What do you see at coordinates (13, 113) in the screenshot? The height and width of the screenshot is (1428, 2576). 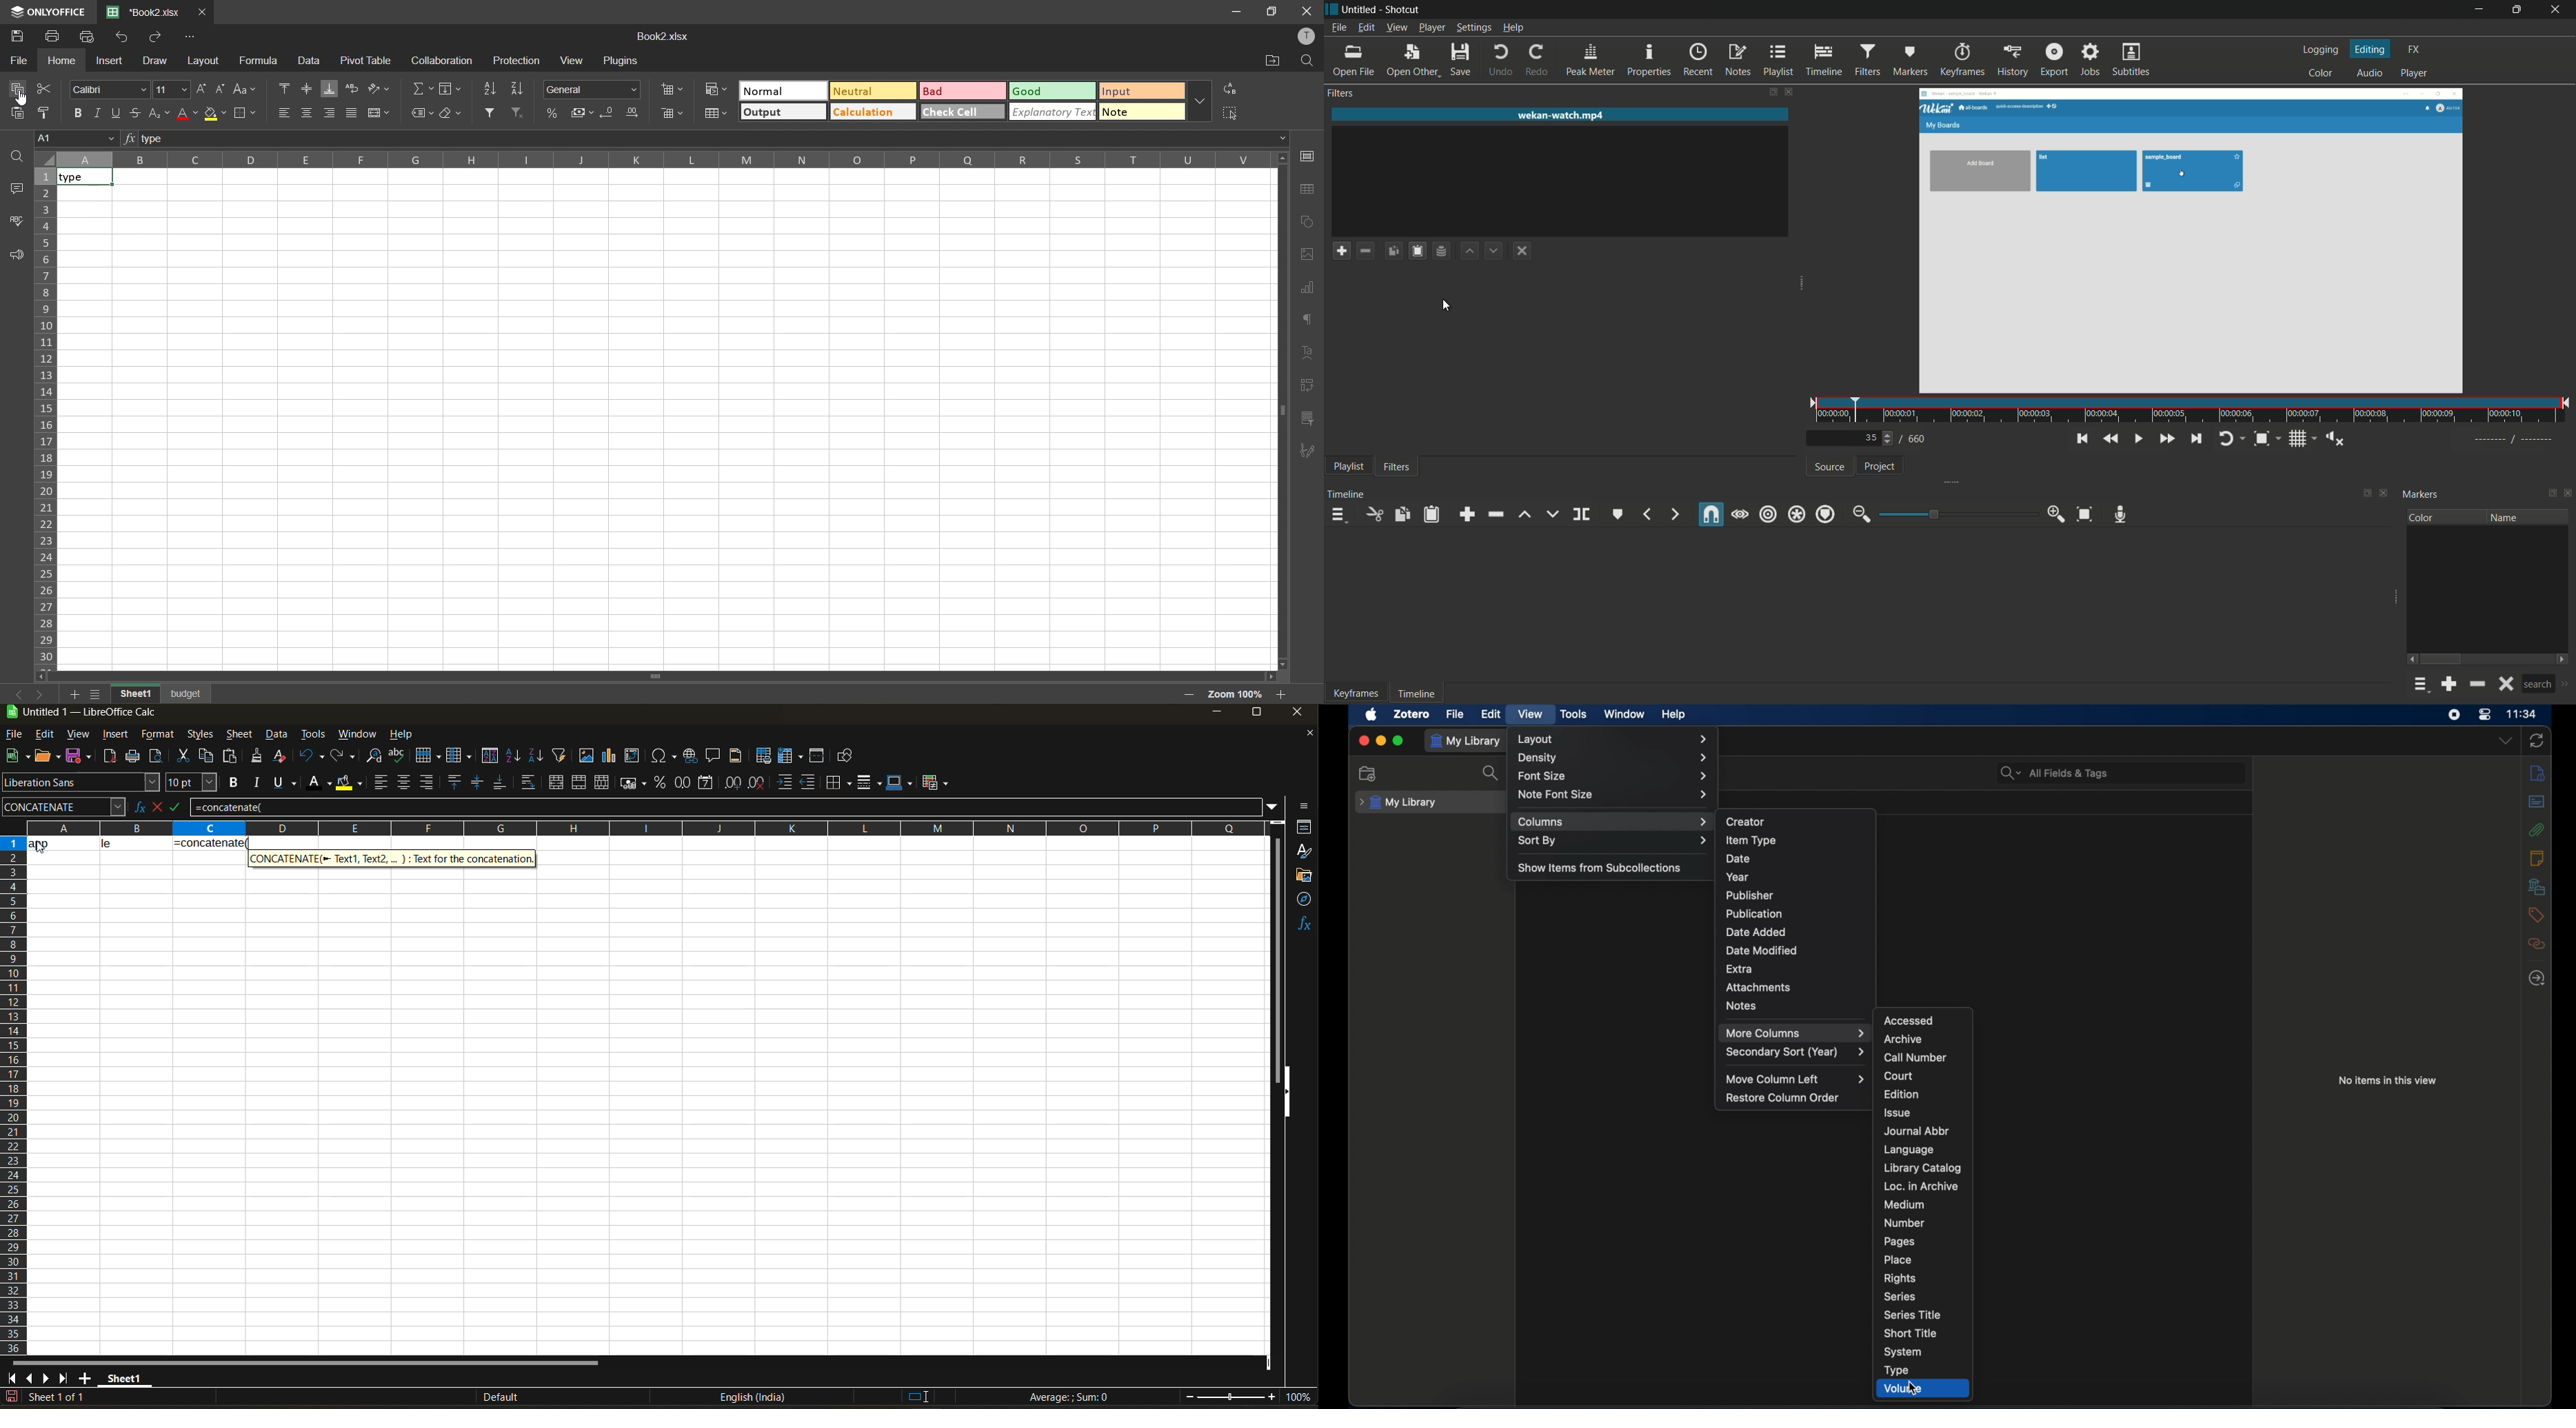 I see `paste` at bounding box center [13, 113].